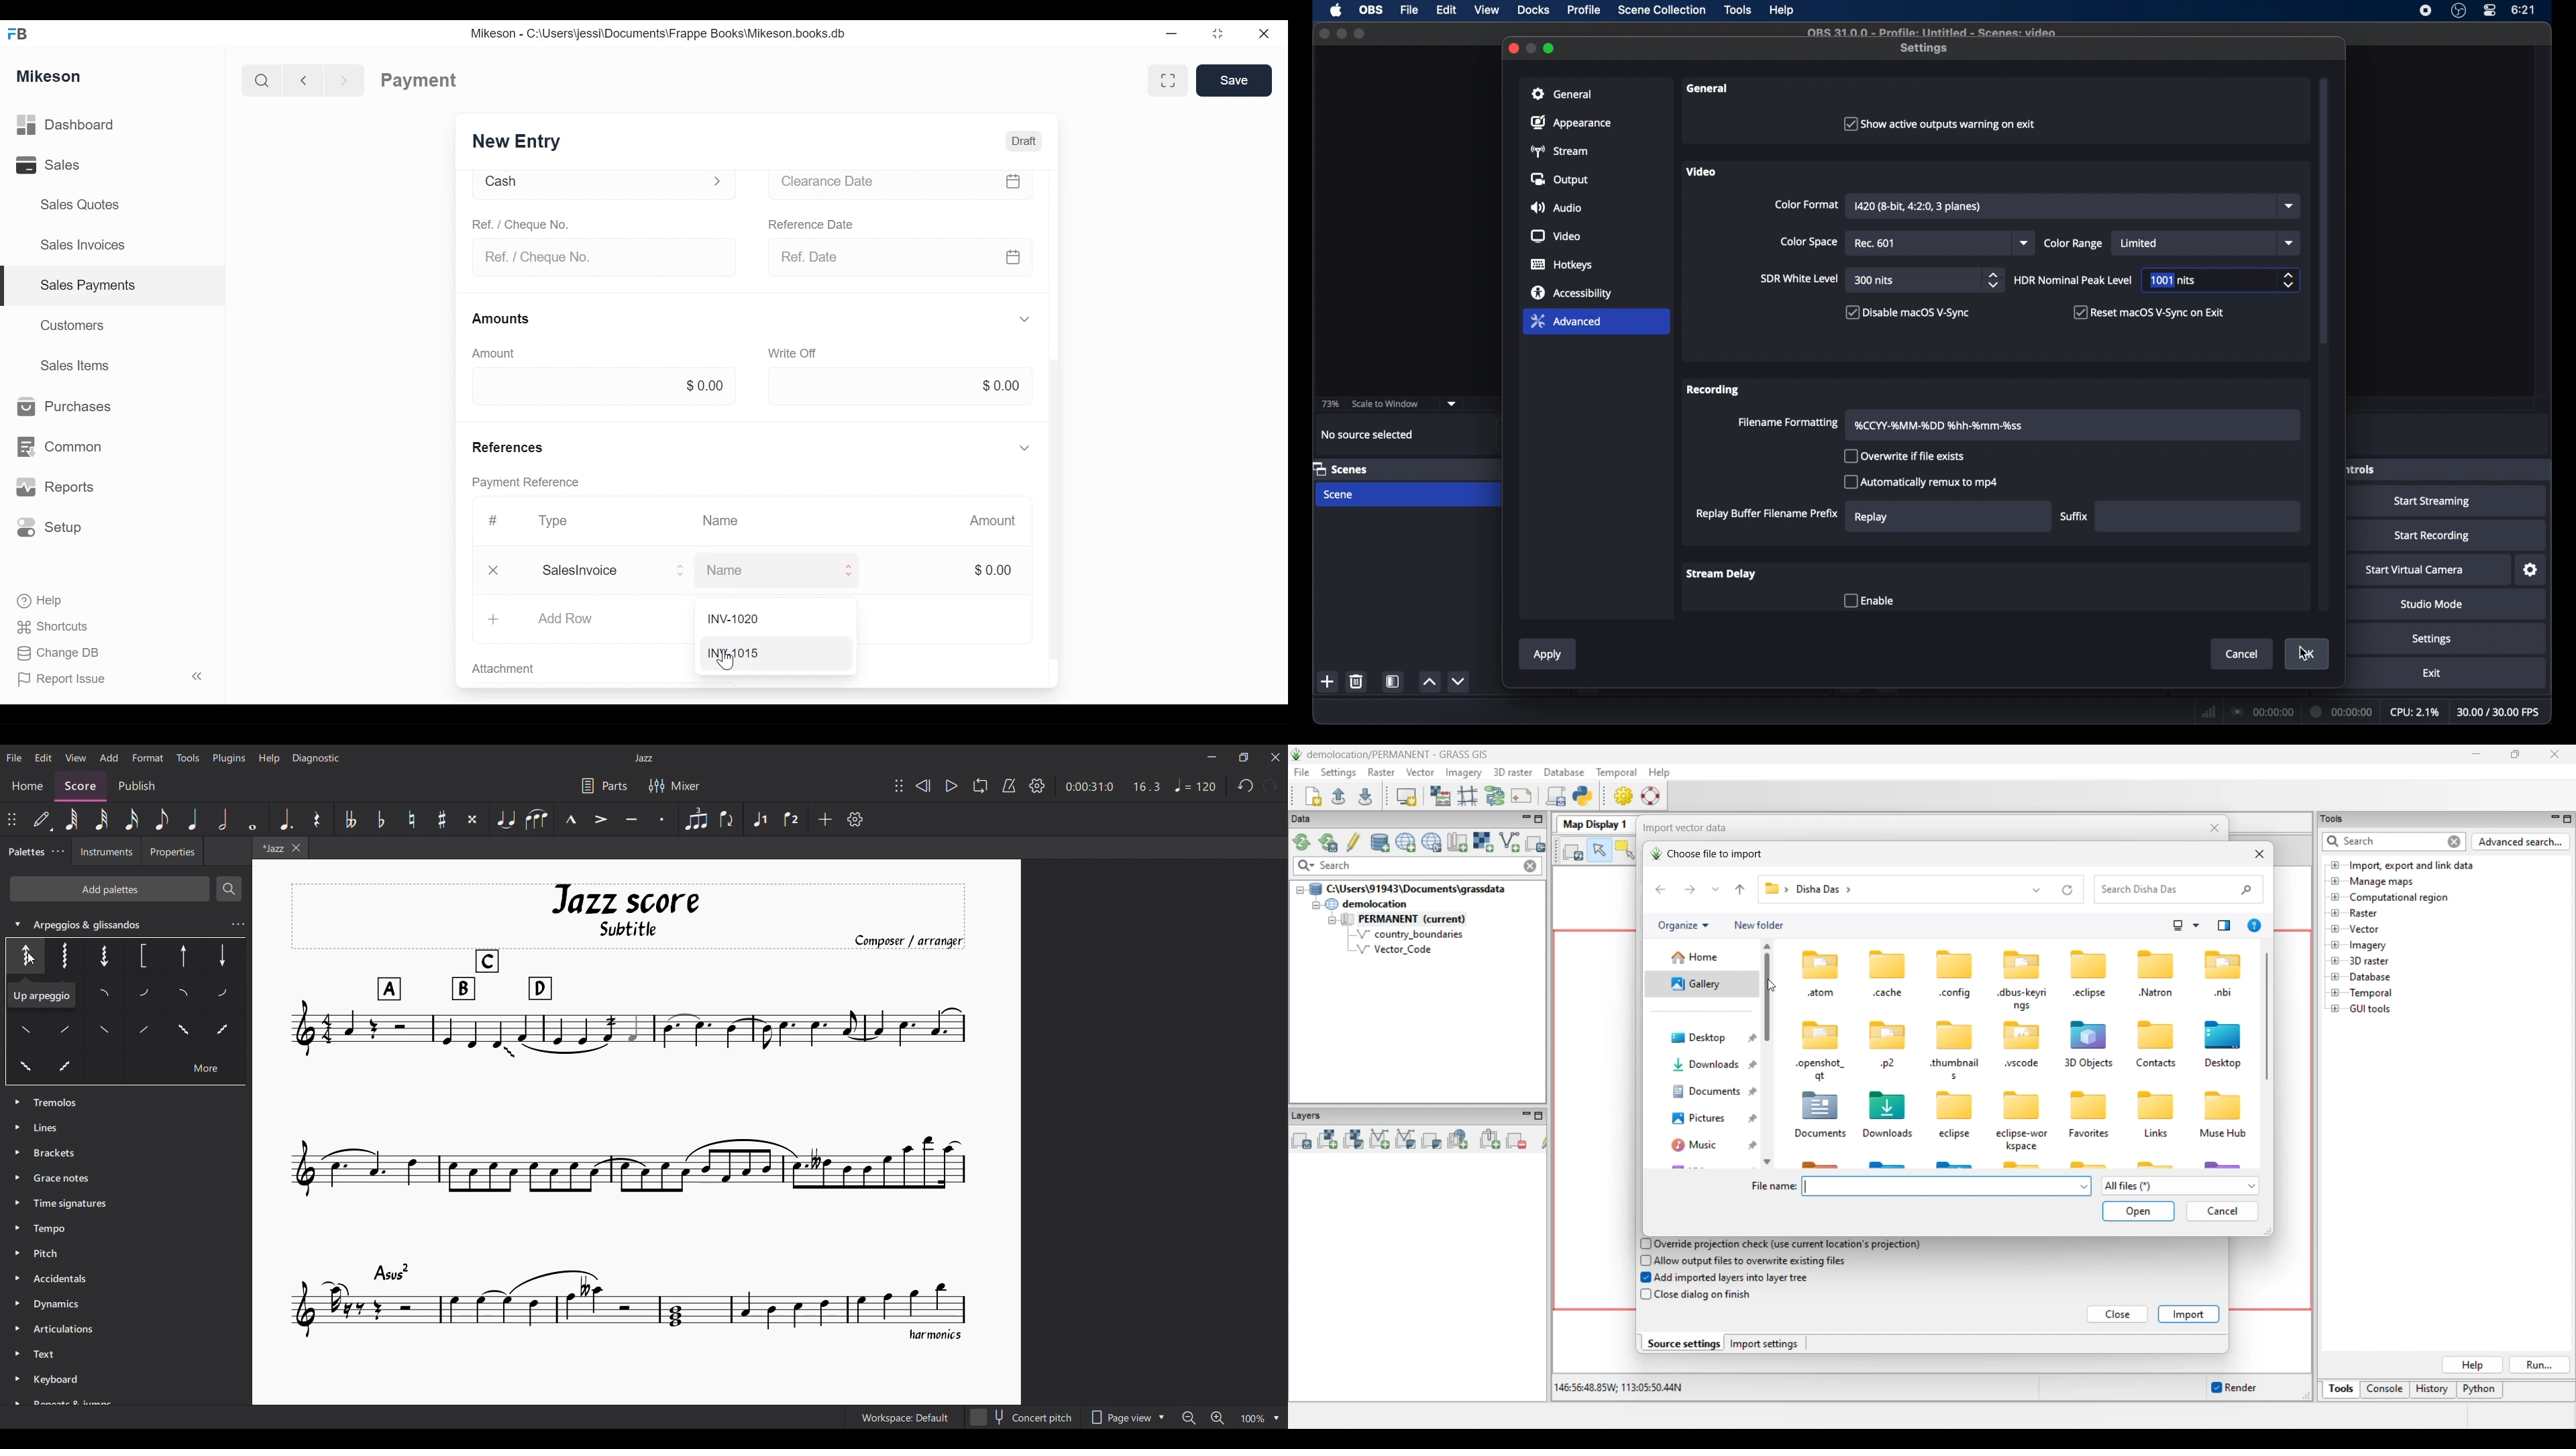 The width and height of the screenshot is (2576, 1456). Describe the element at coordinates (1025, 446) in the screenshot. I see `Hide` at that location.